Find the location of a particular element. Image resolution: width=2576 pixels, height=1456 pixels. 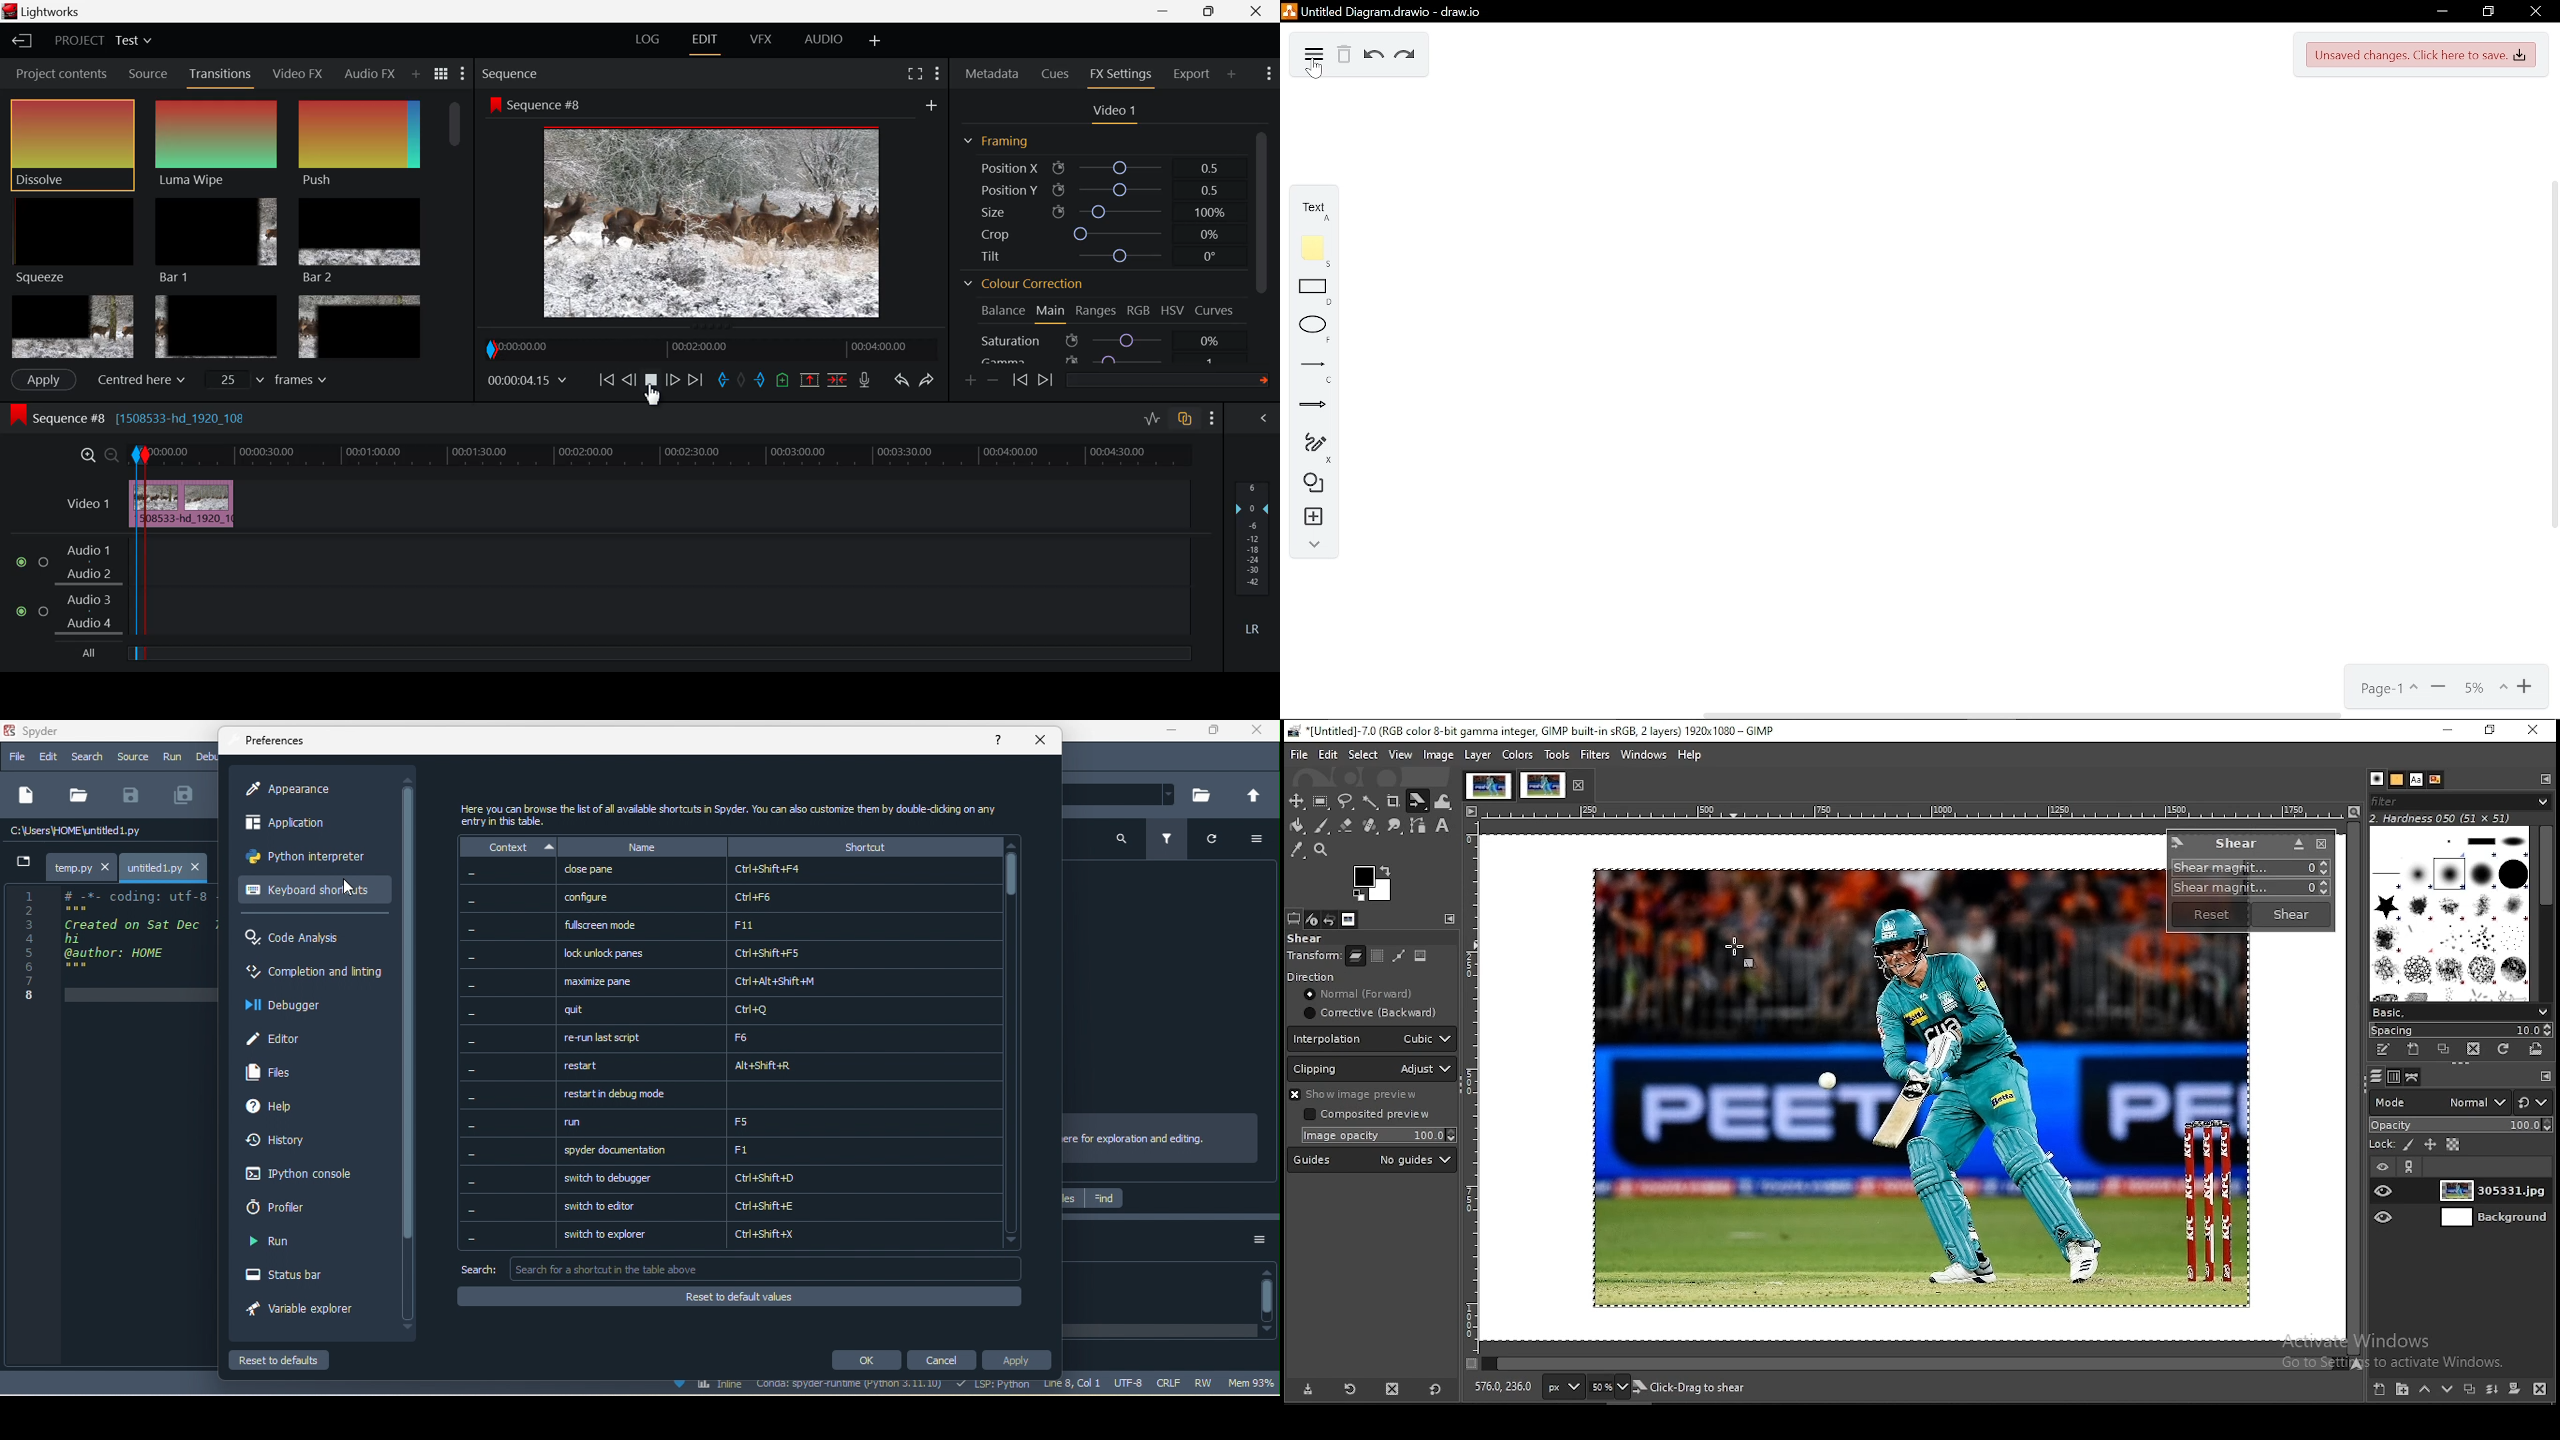

merge layers is located at coordinates (2491, 1390).